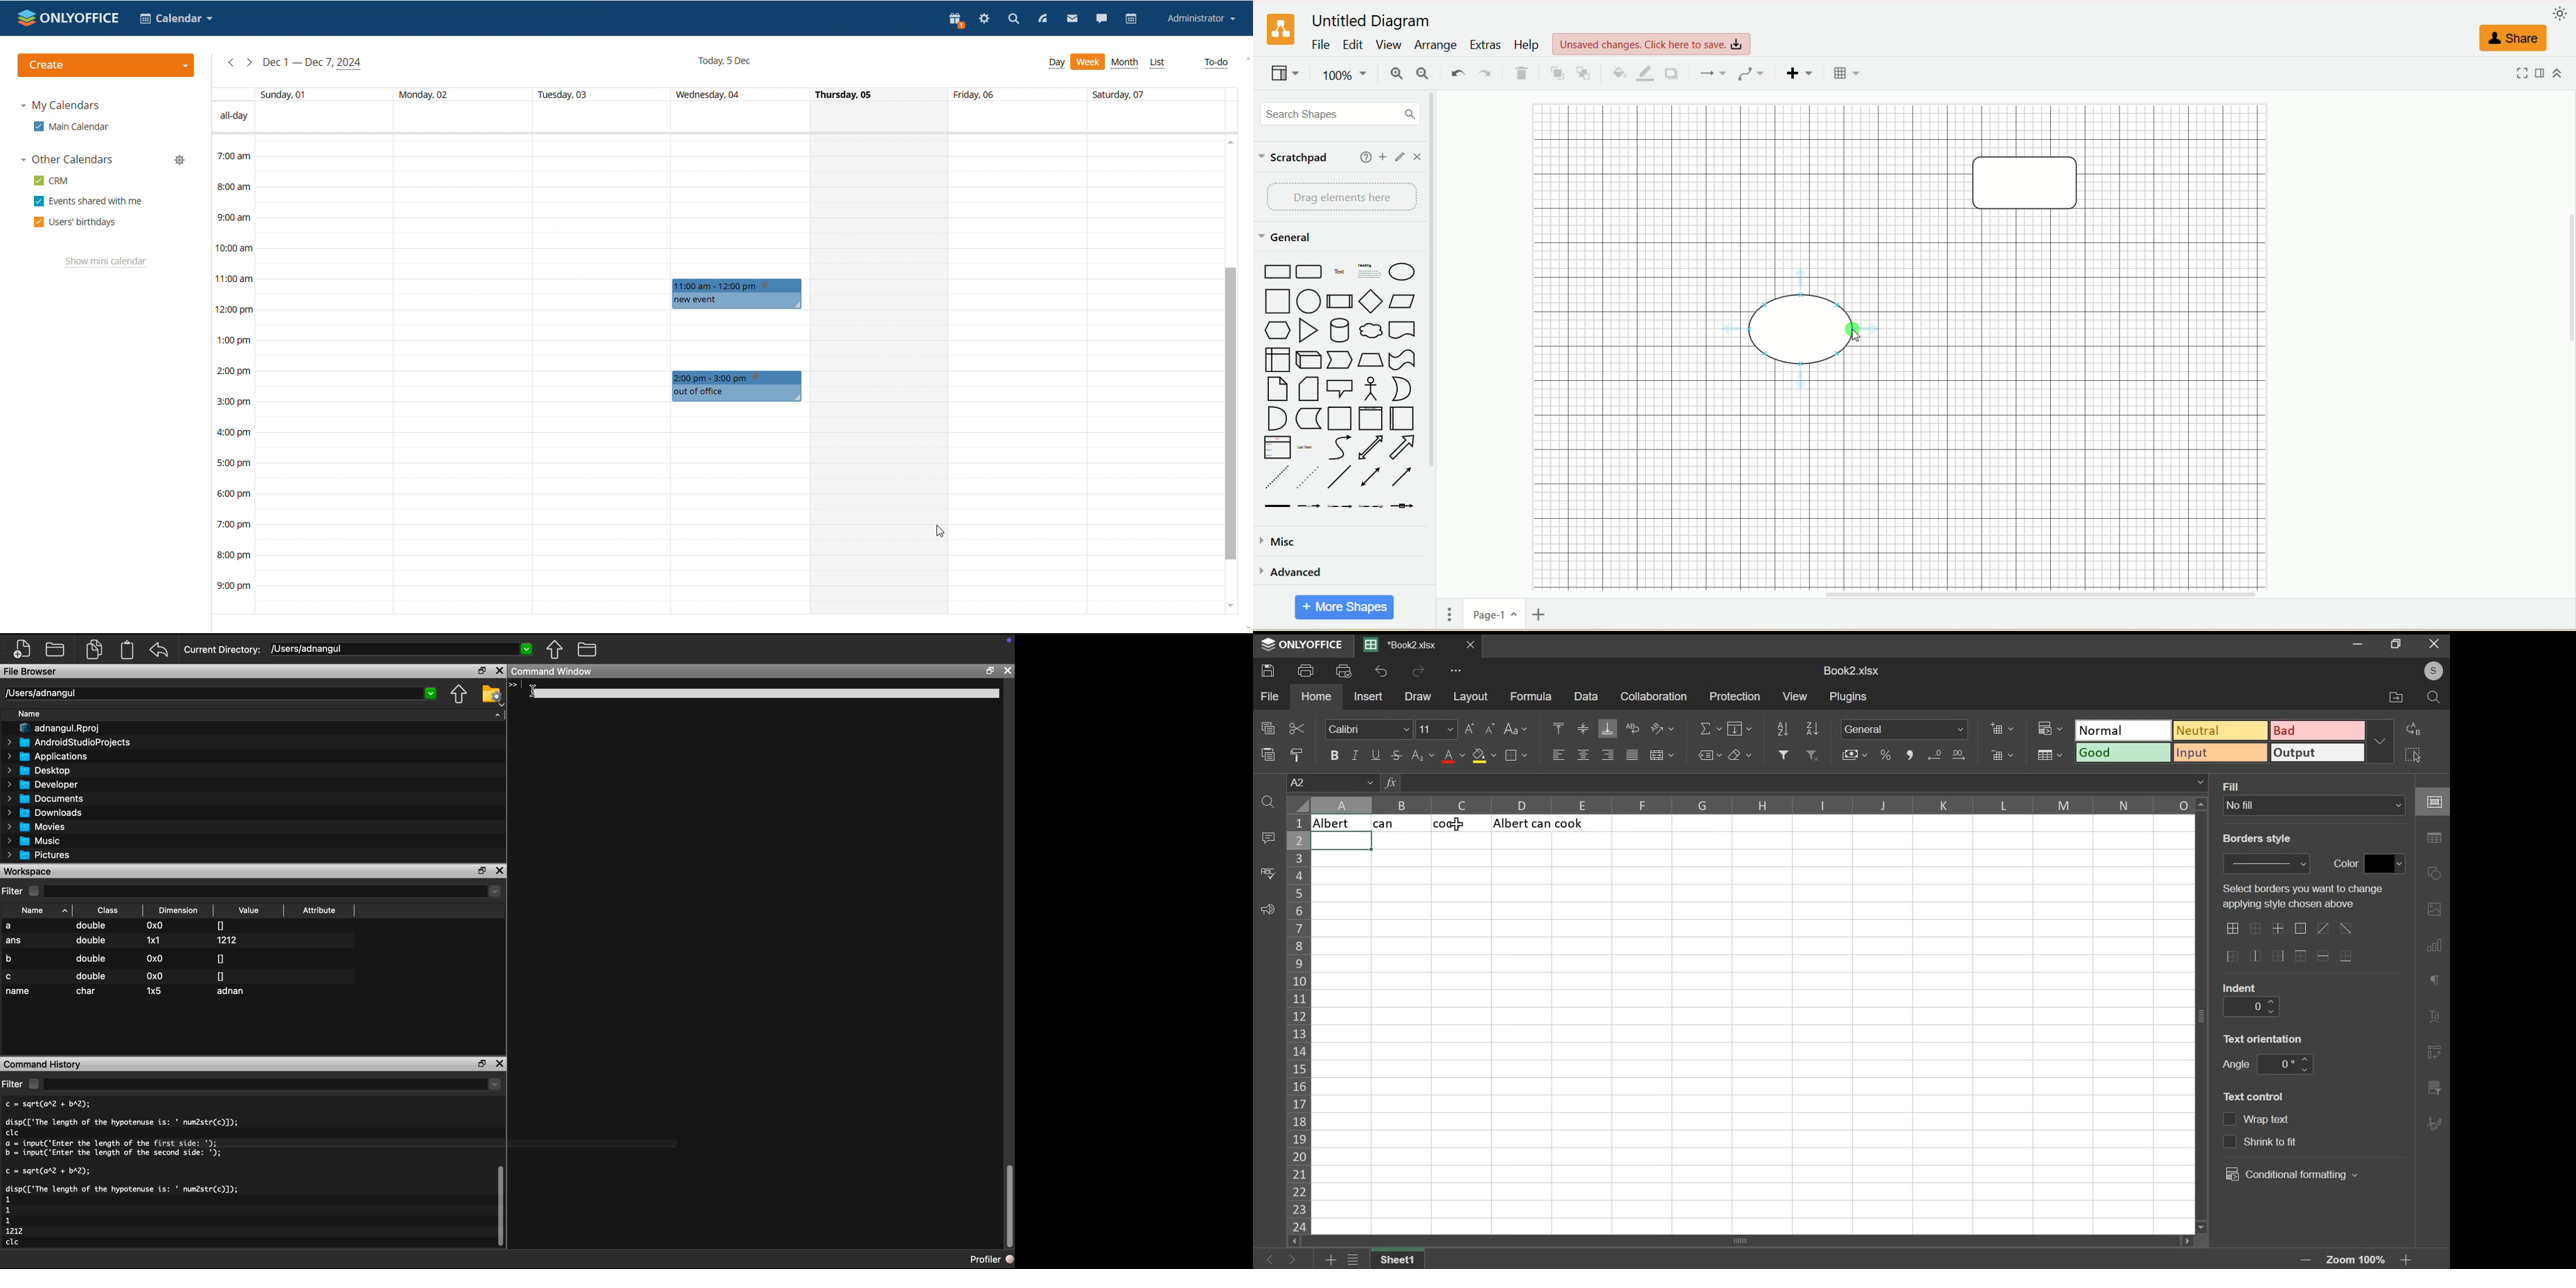 The width and height of the screenshot is (2576, 1288). I want to click on shadow, so click(1674, 74).